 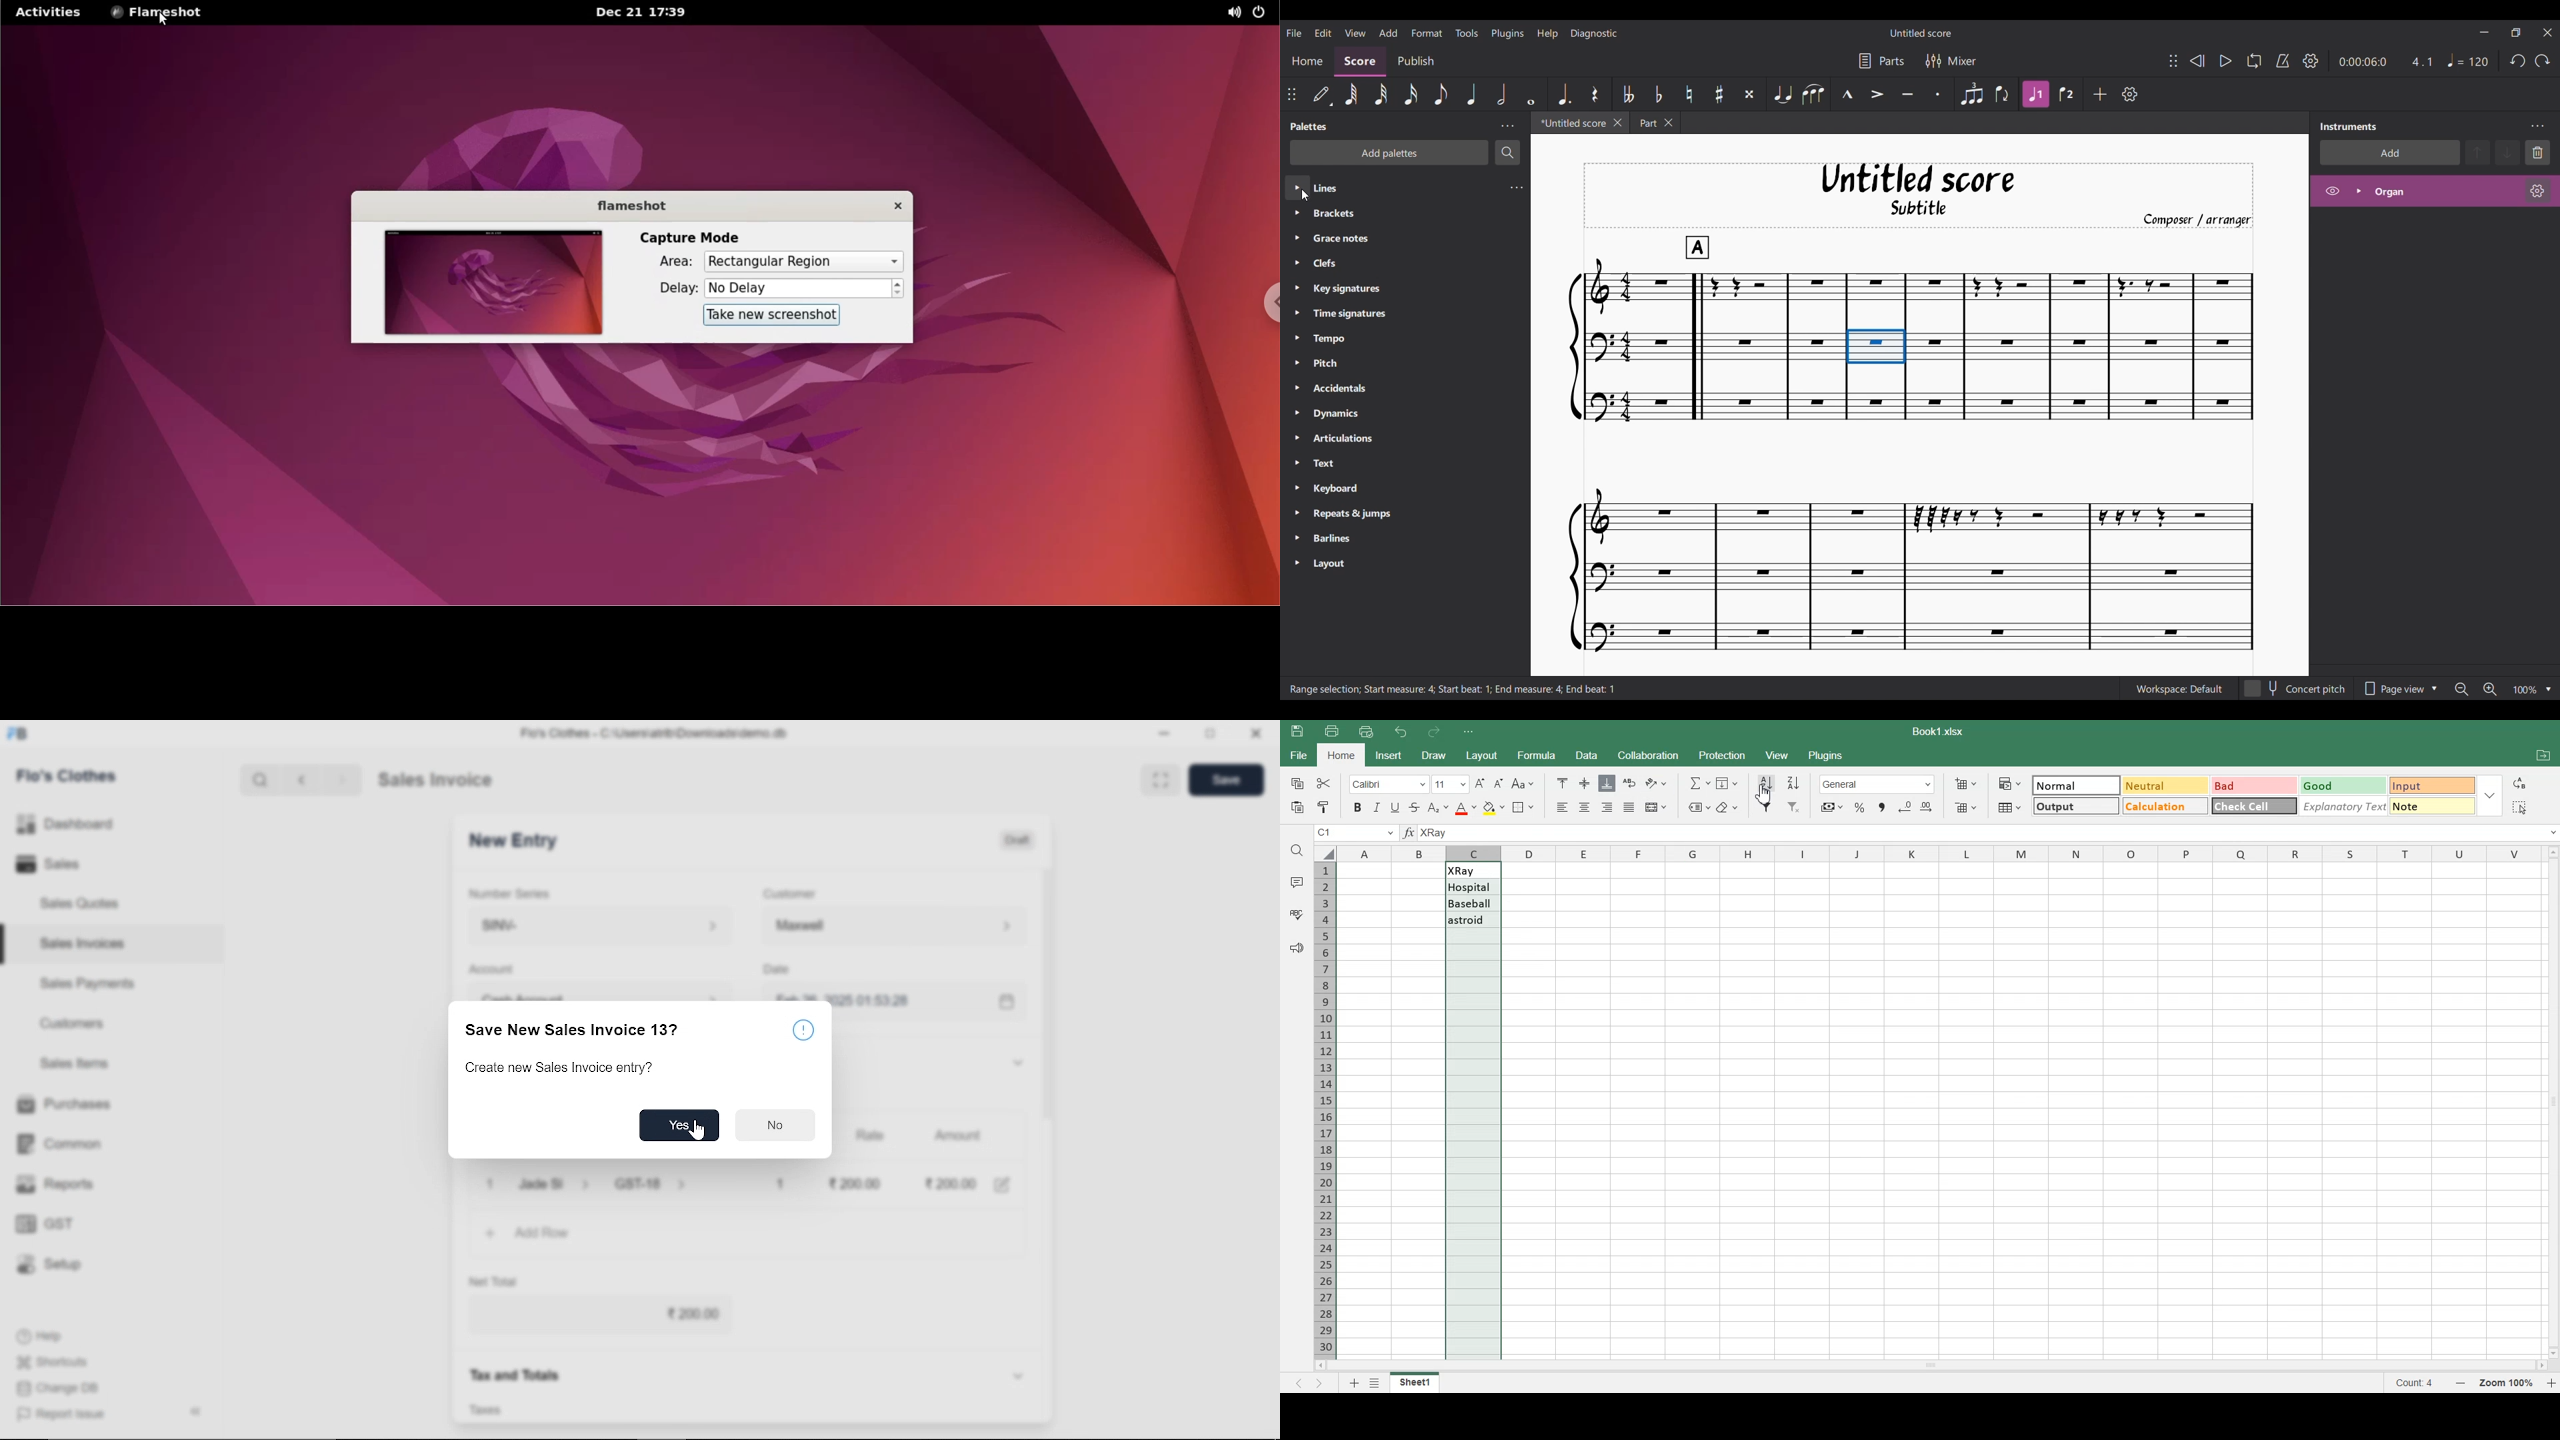 What do you see at coordinates (1585, 807) in the screenshot?
I see `Align Center` at bounding box center [1585, 807].